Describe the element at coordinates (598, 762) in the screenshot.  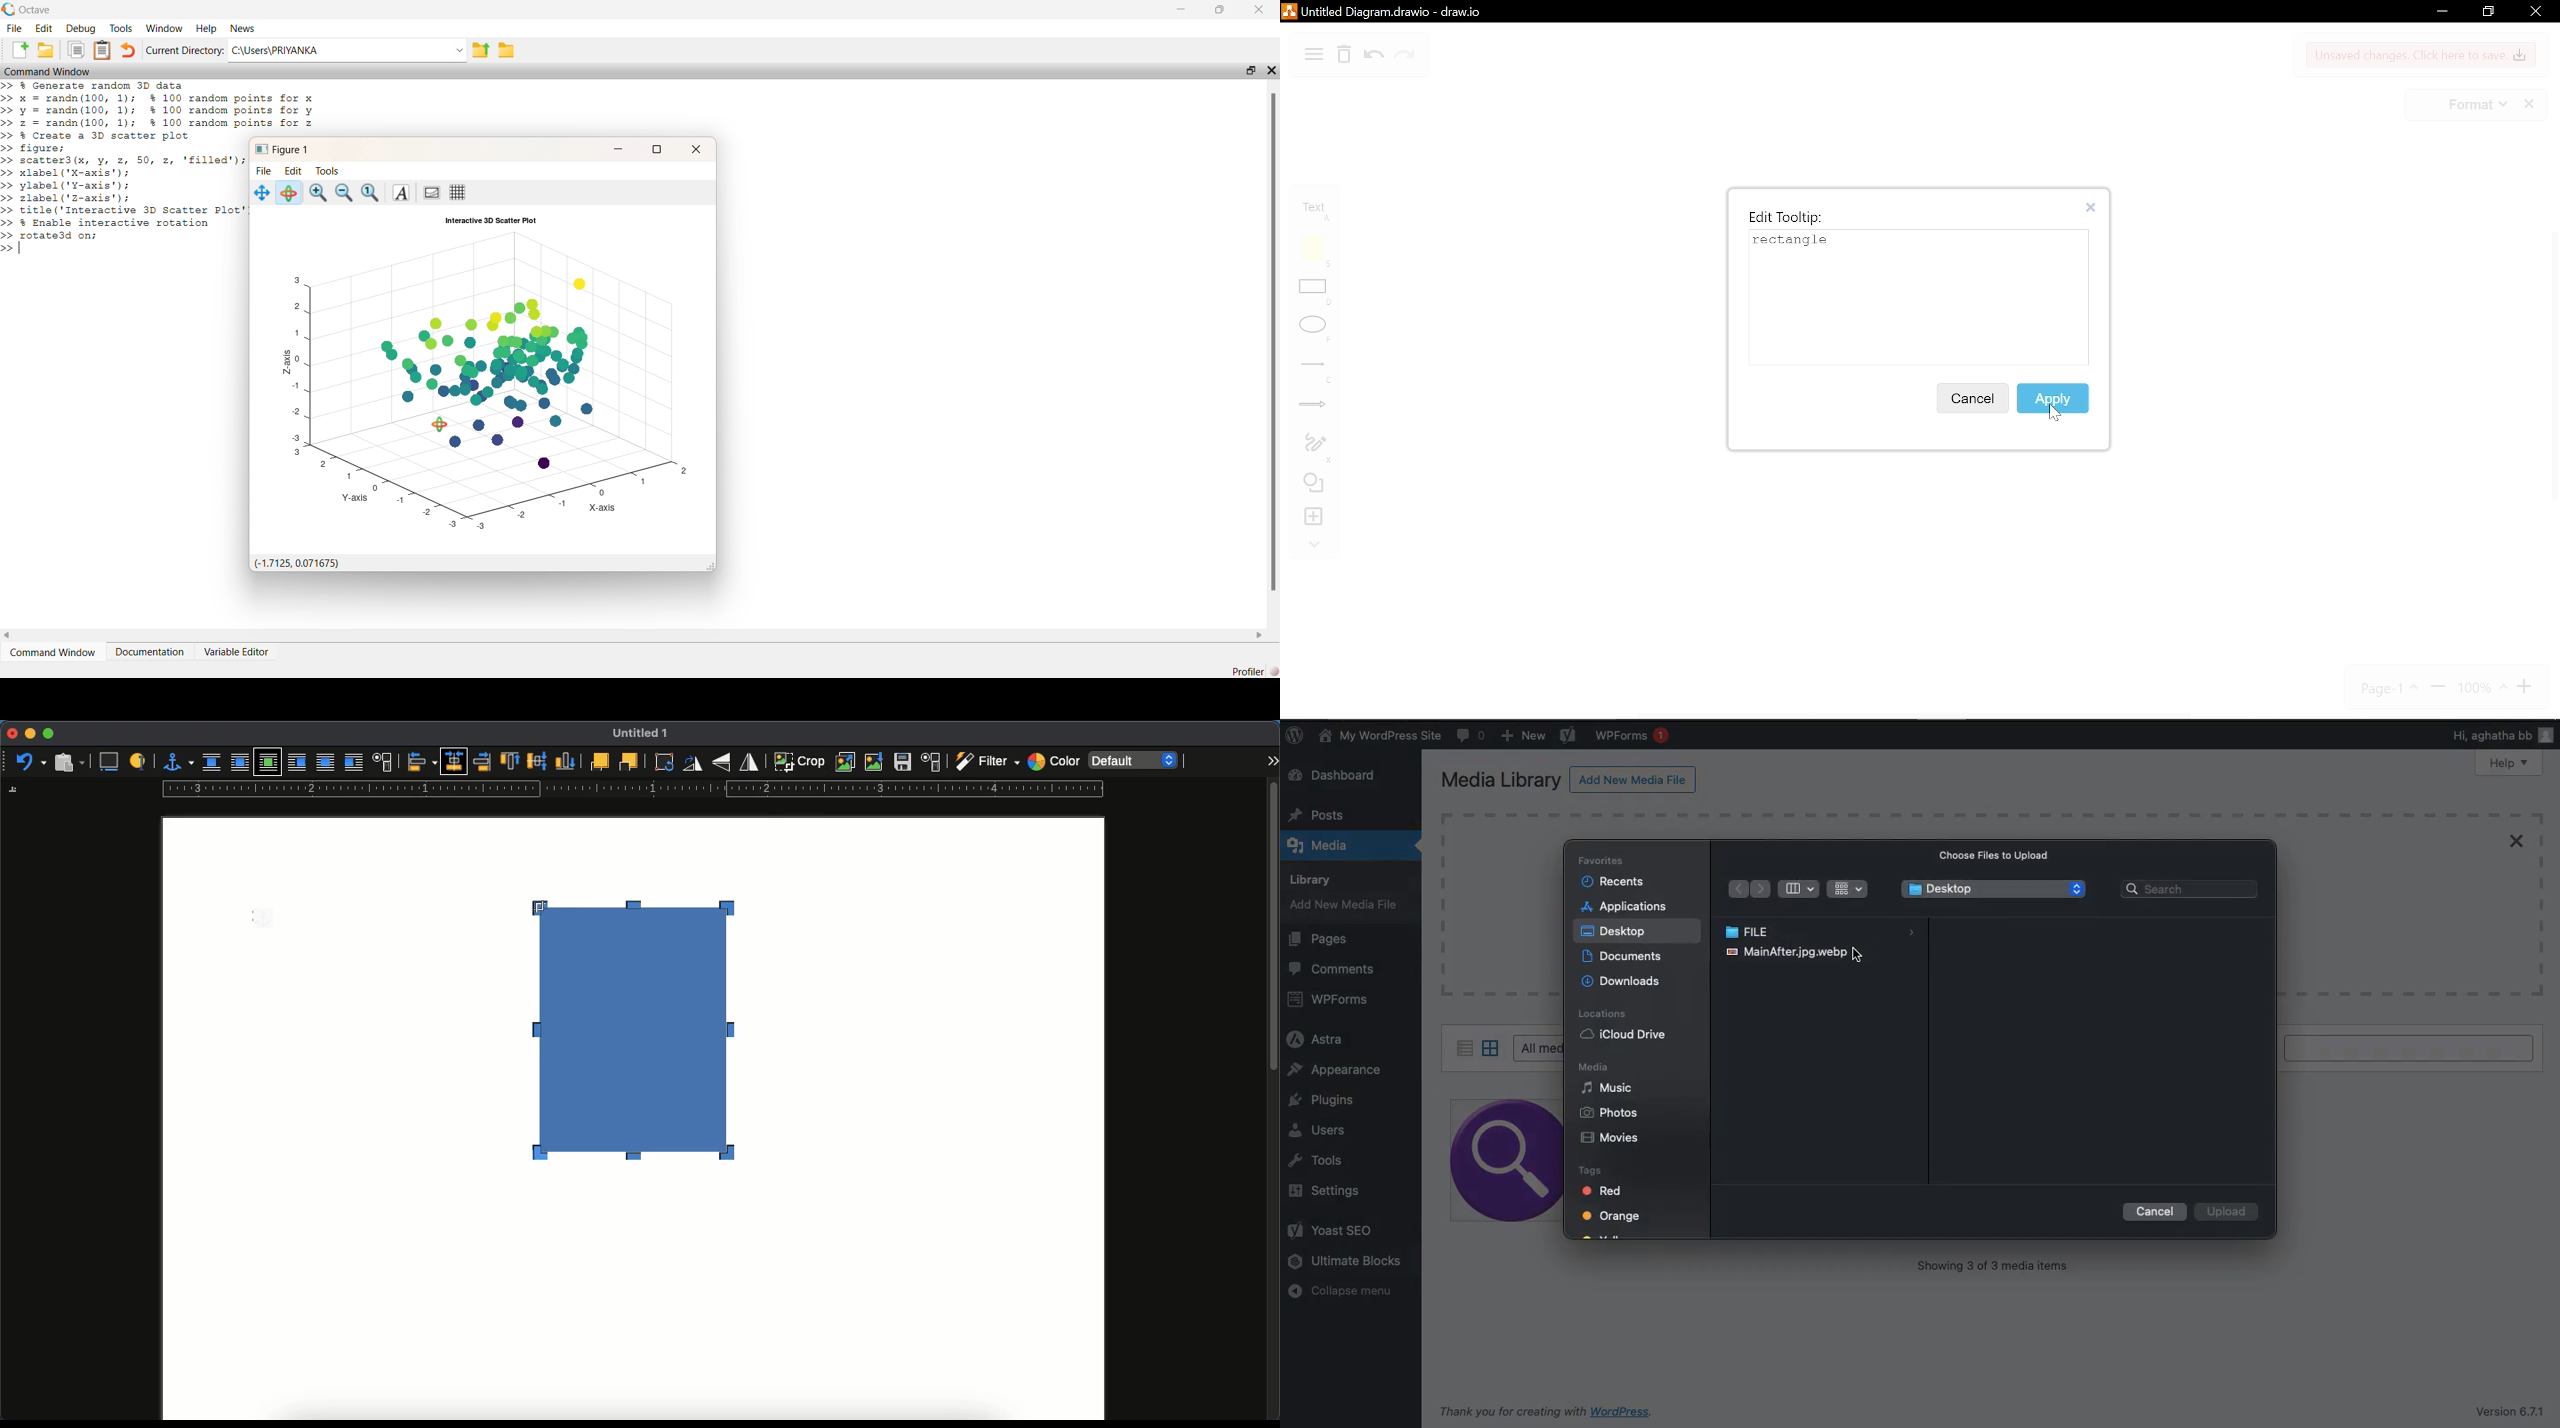
I see `to front` at that location.